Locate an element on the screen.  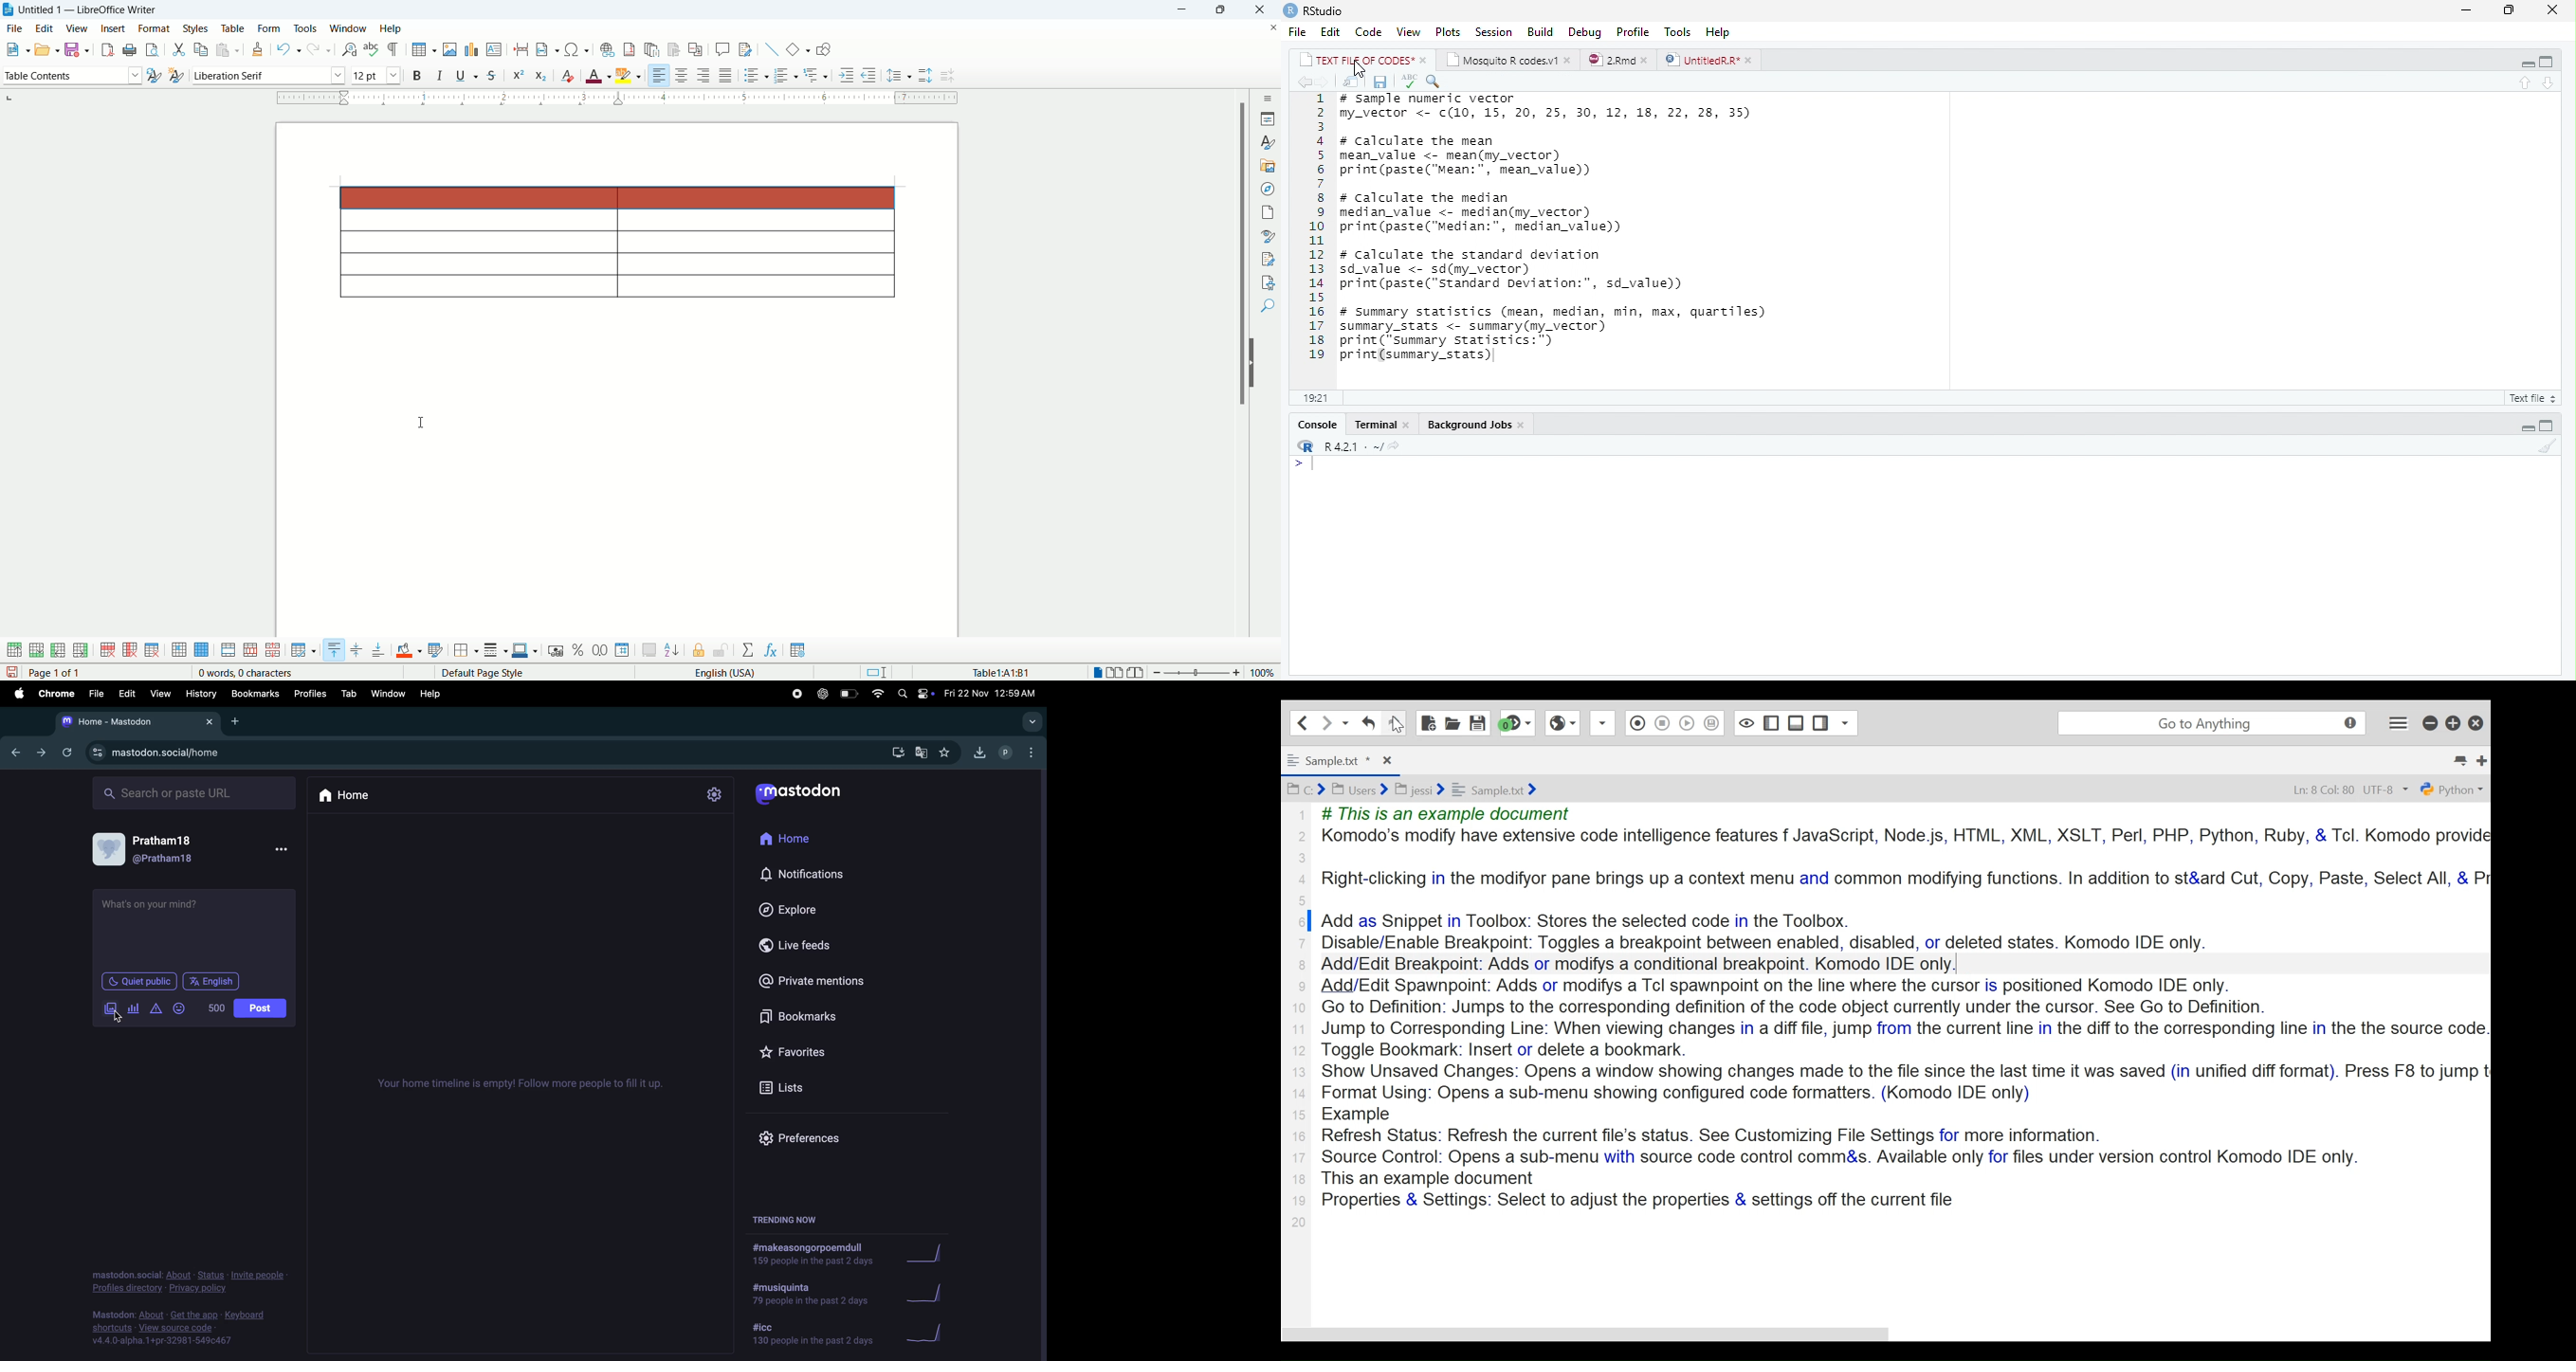
help is located at coordinates (1718, 32).